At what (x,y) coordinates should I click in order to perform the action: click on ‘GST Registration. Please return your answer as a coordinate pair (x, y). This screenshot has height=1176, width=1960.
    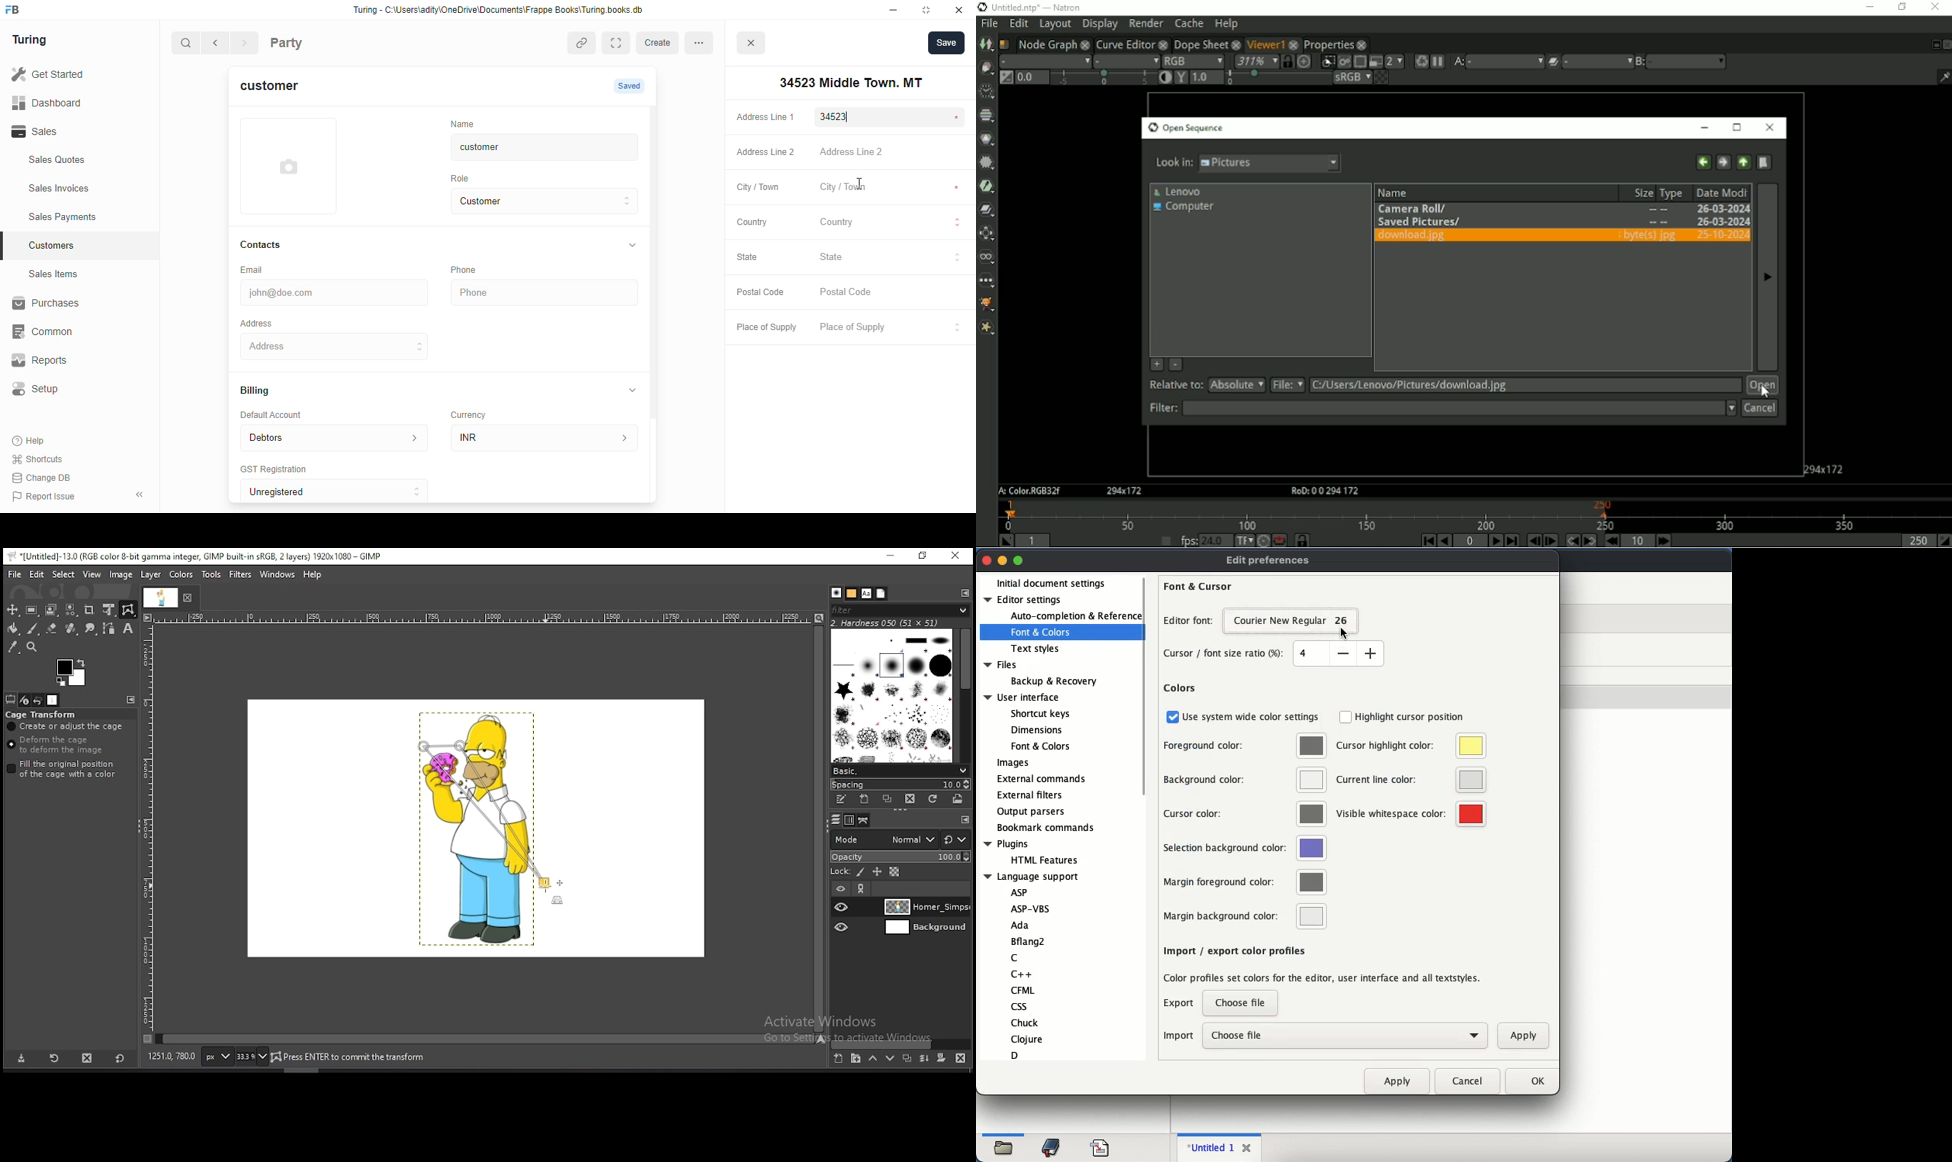
    Looking at the image, I should click on (279, 470).